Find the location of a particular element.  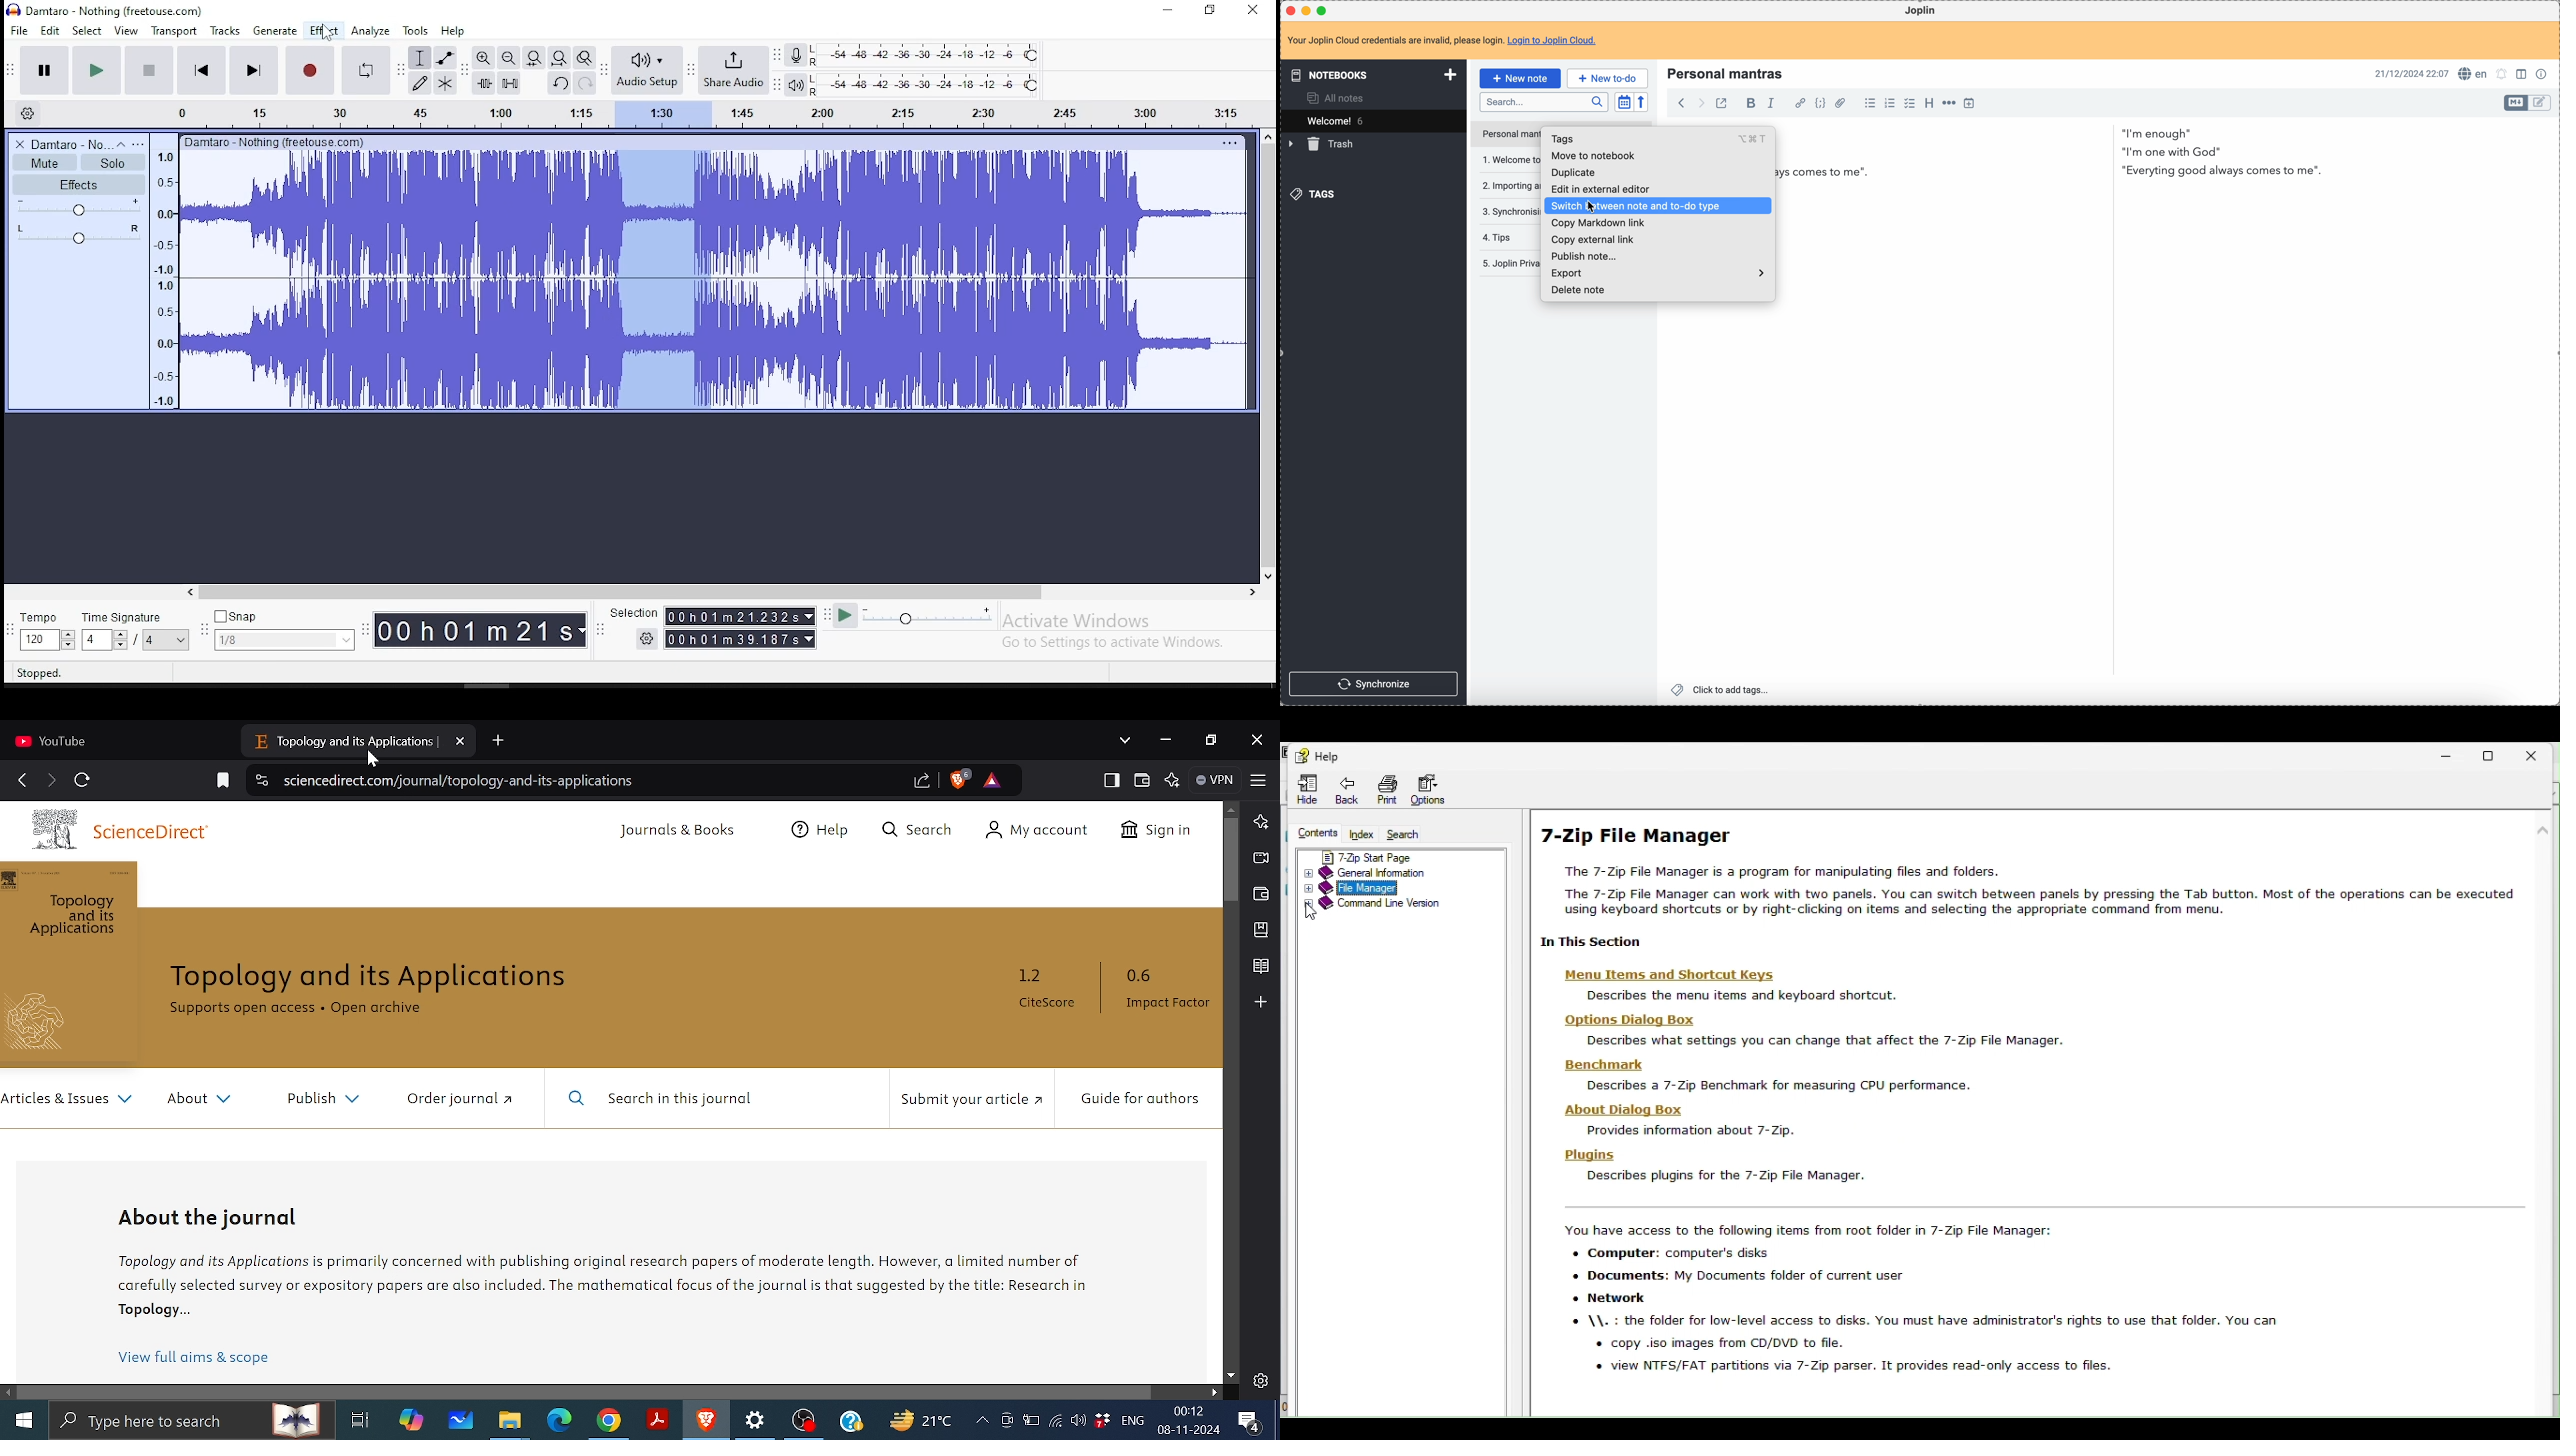

italic is located at coordinates (1772, 103).